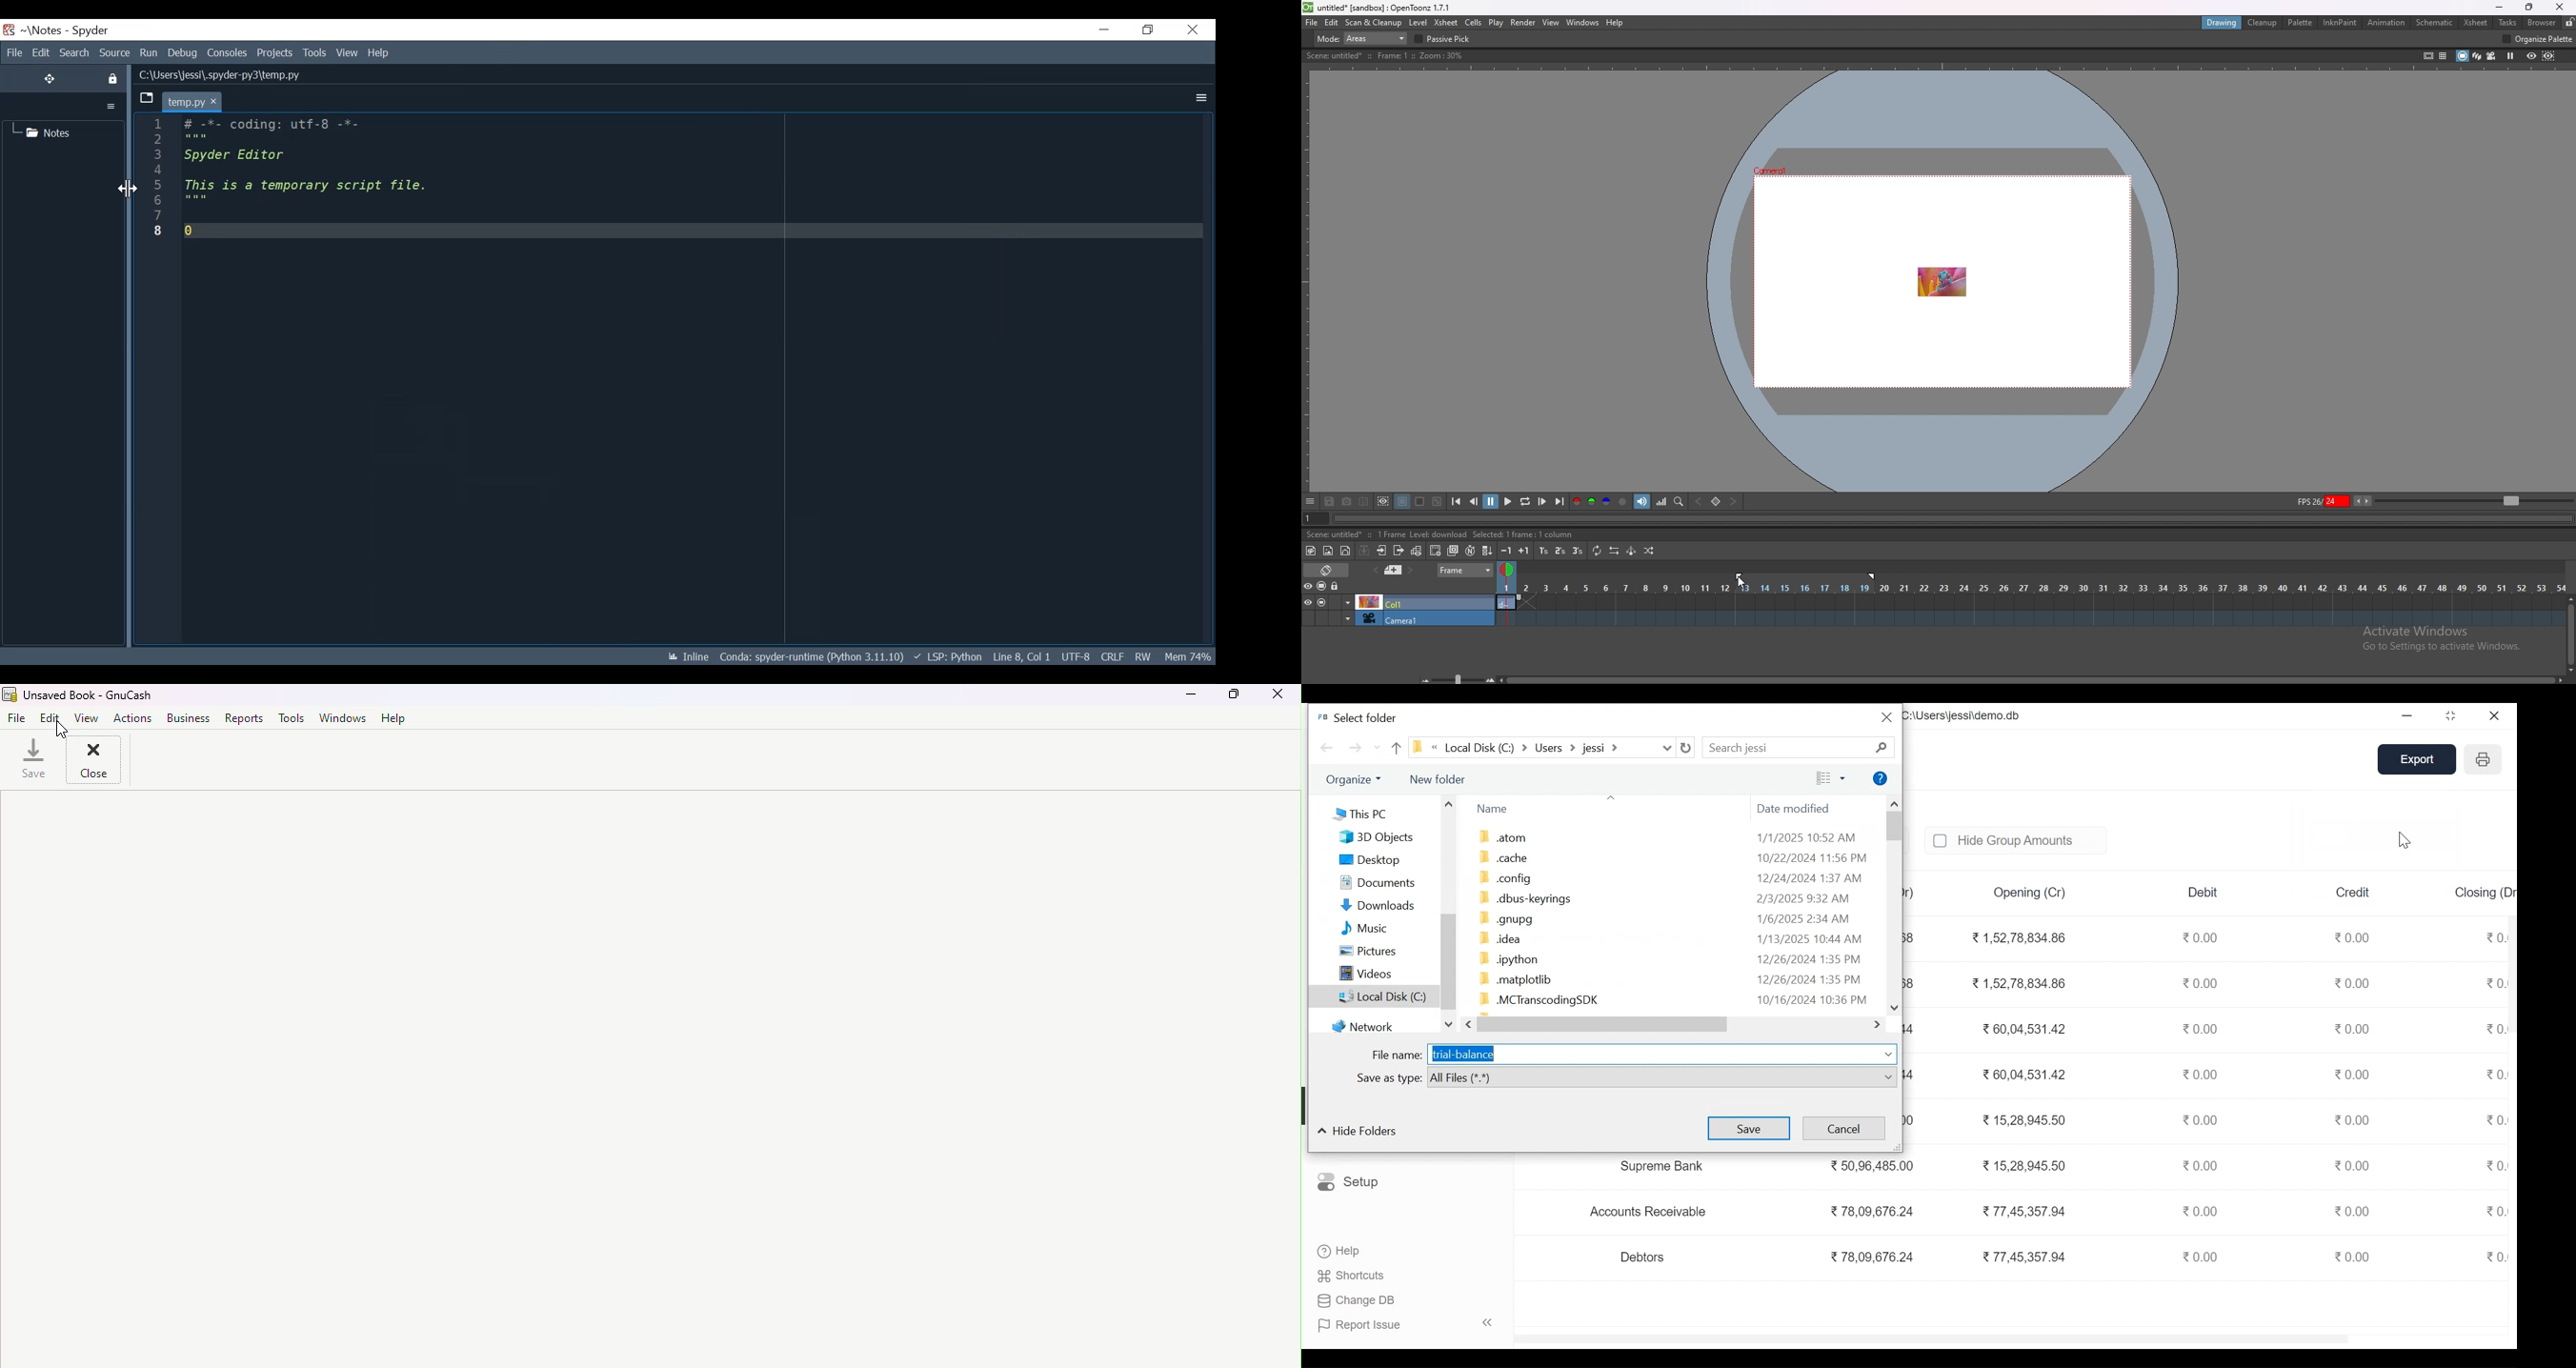 The image size is (2576, 1372). I want to click on Pictures, so click(1368, 950).